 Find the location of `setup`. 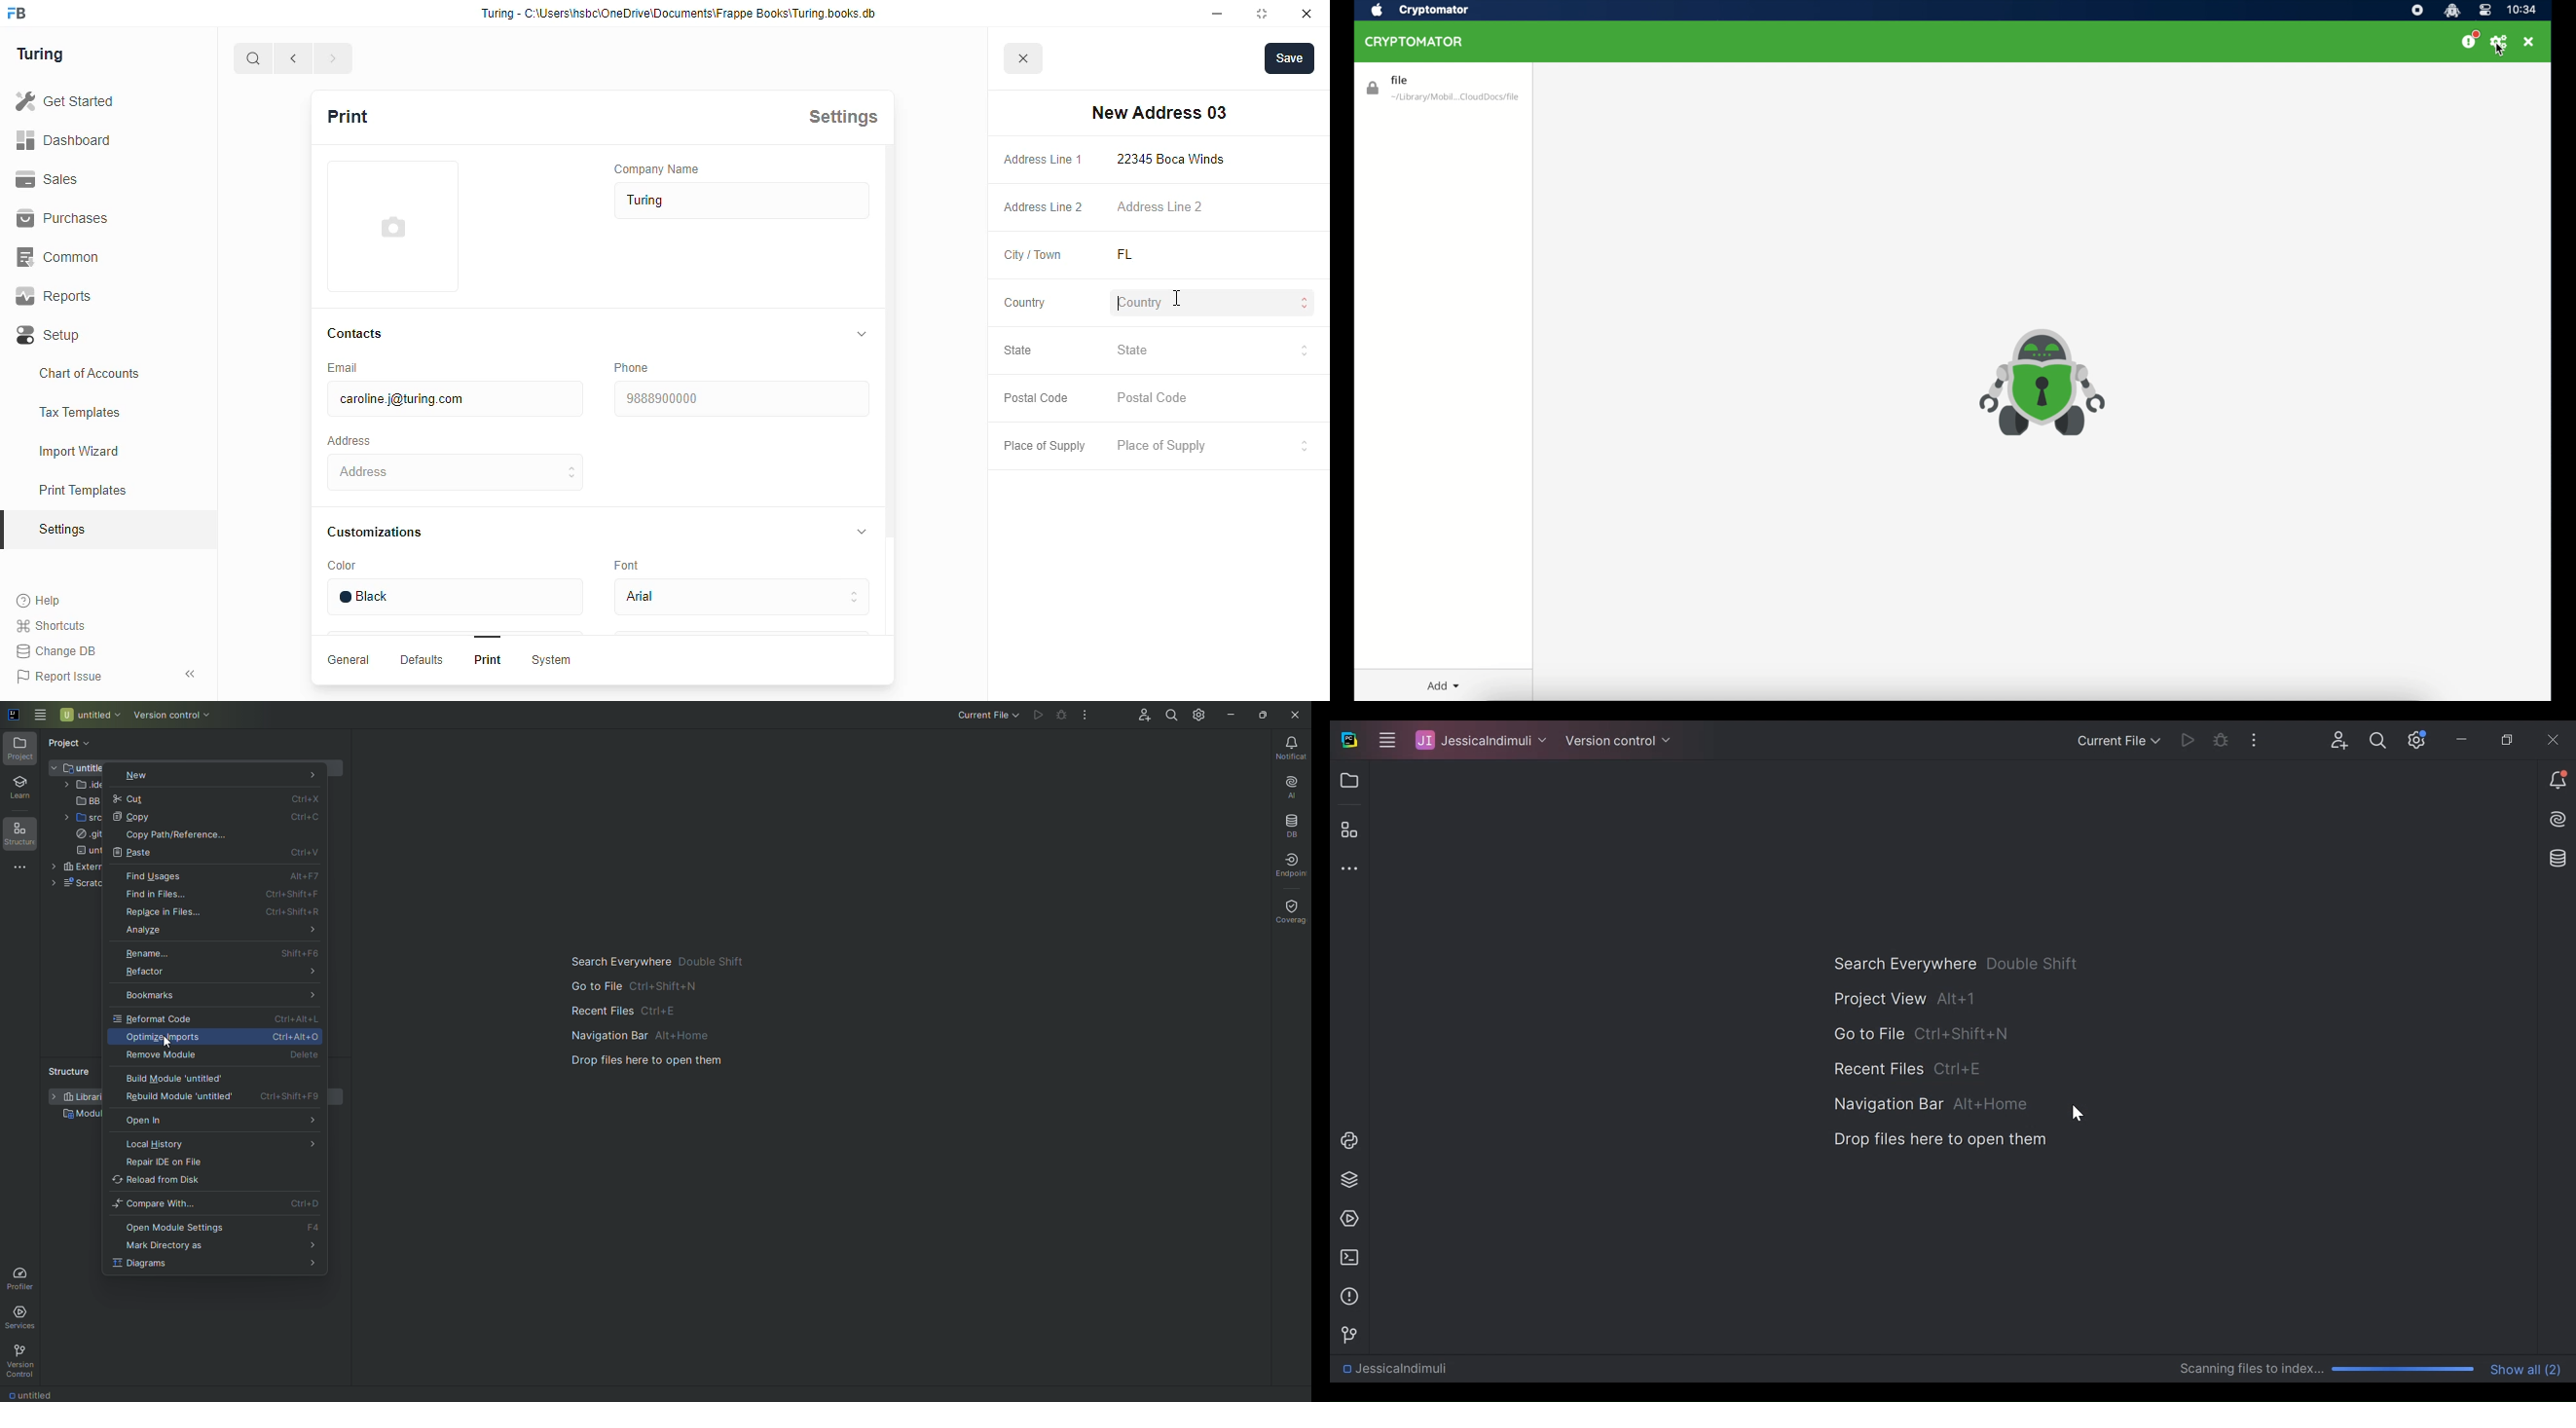

setup is located at coordinates (50, 336).